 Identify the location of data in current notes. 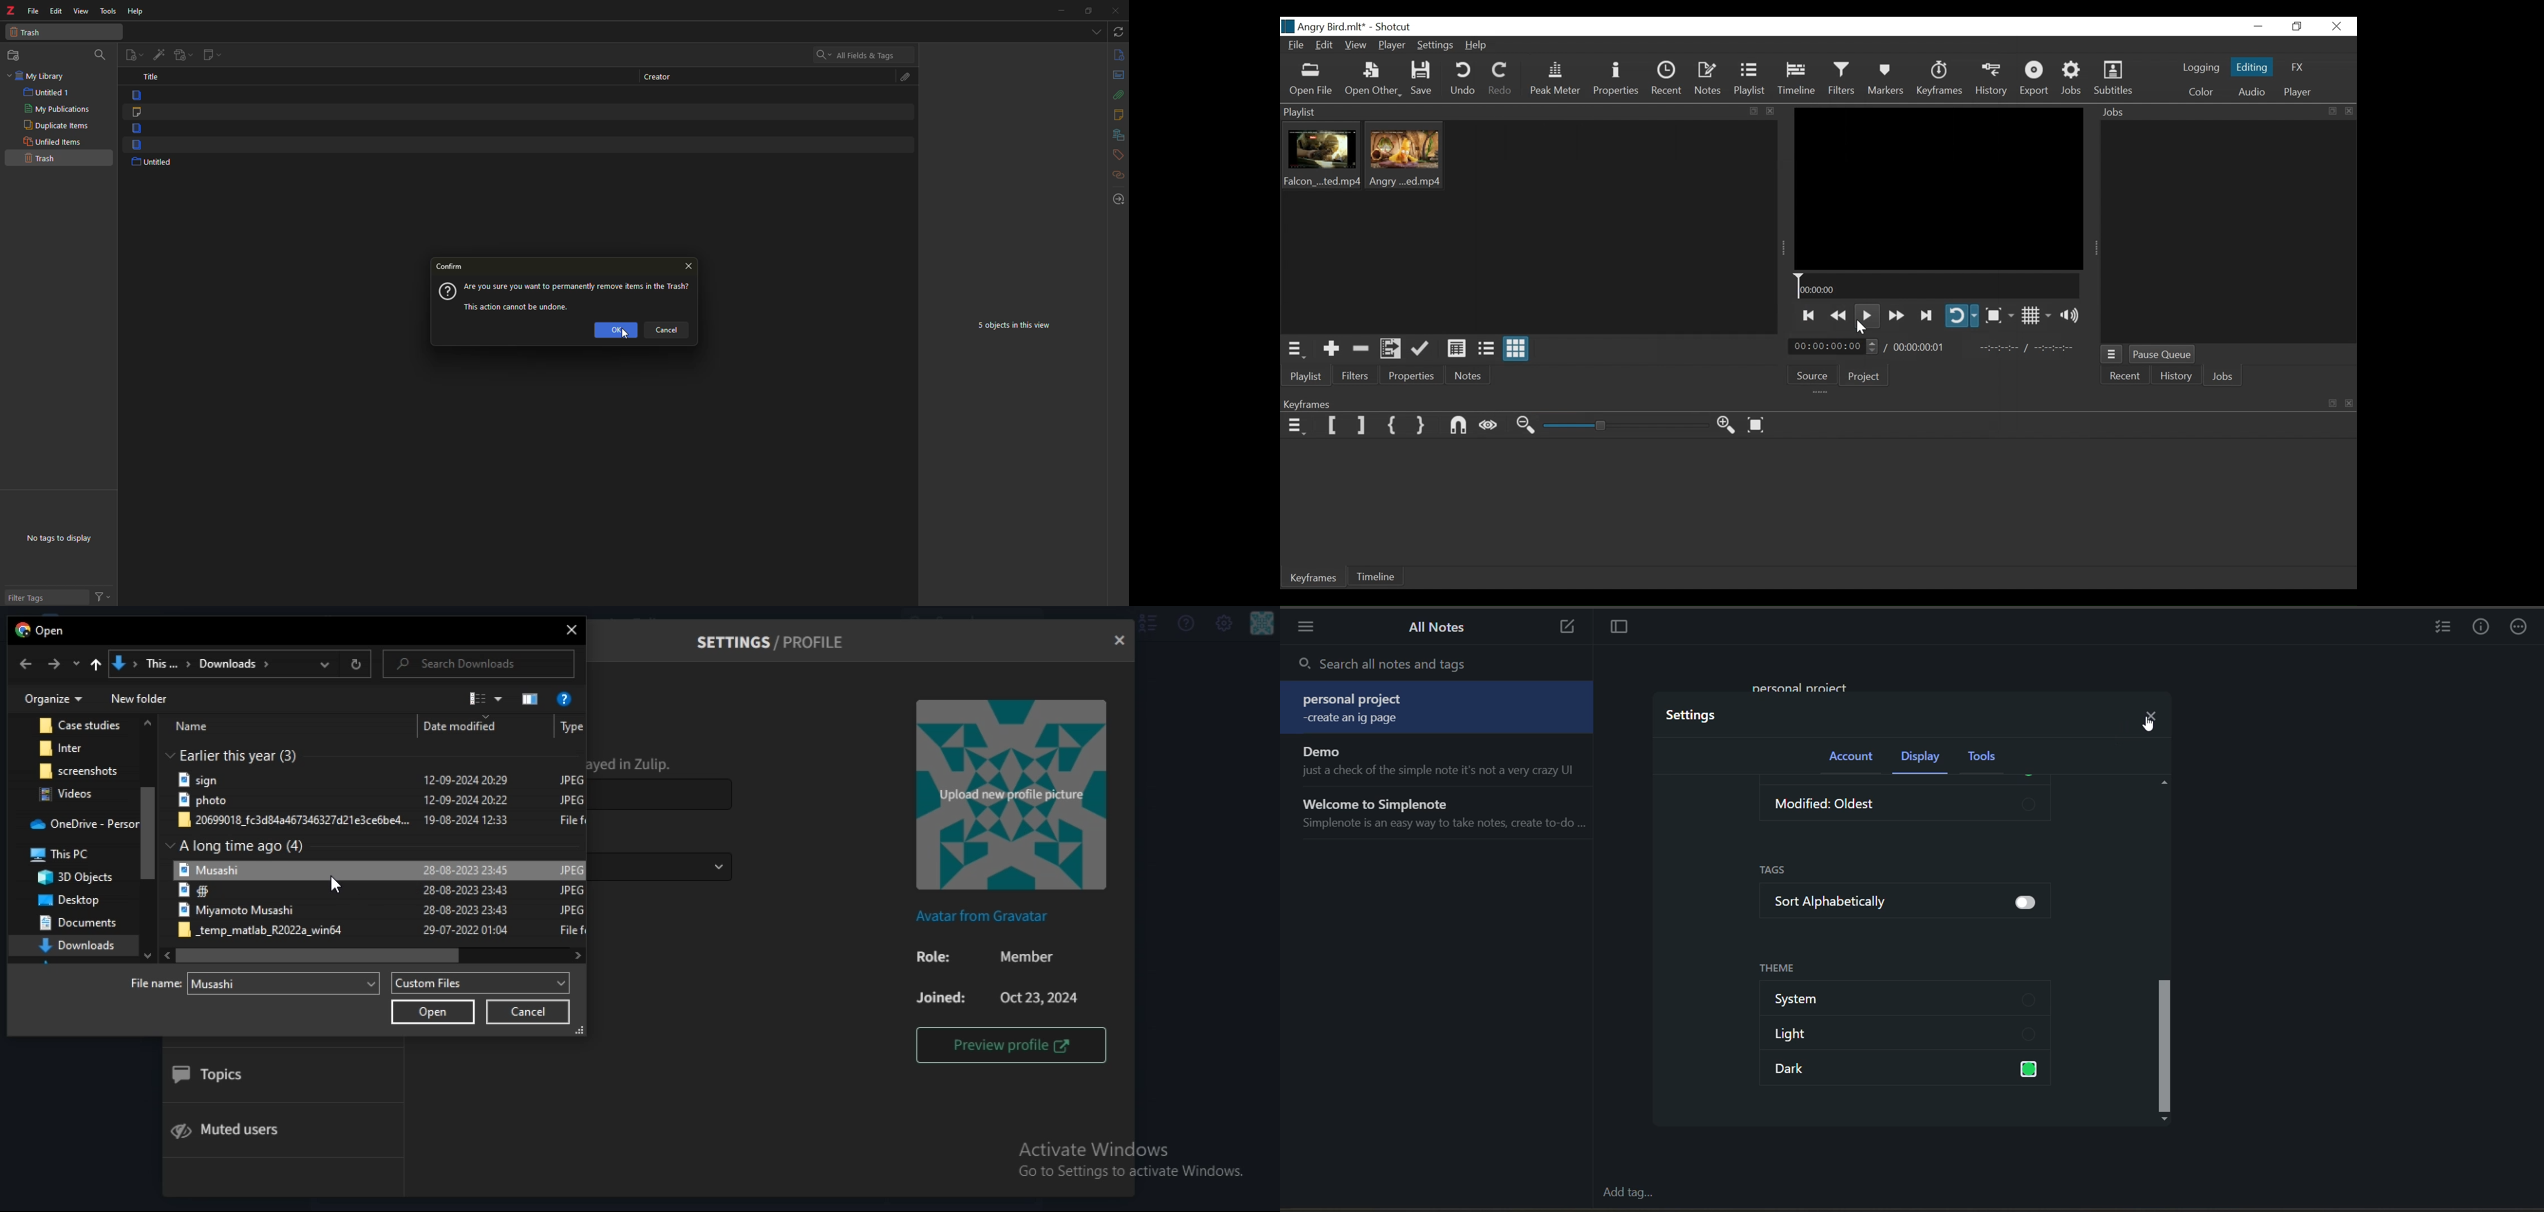
(1809, 682).